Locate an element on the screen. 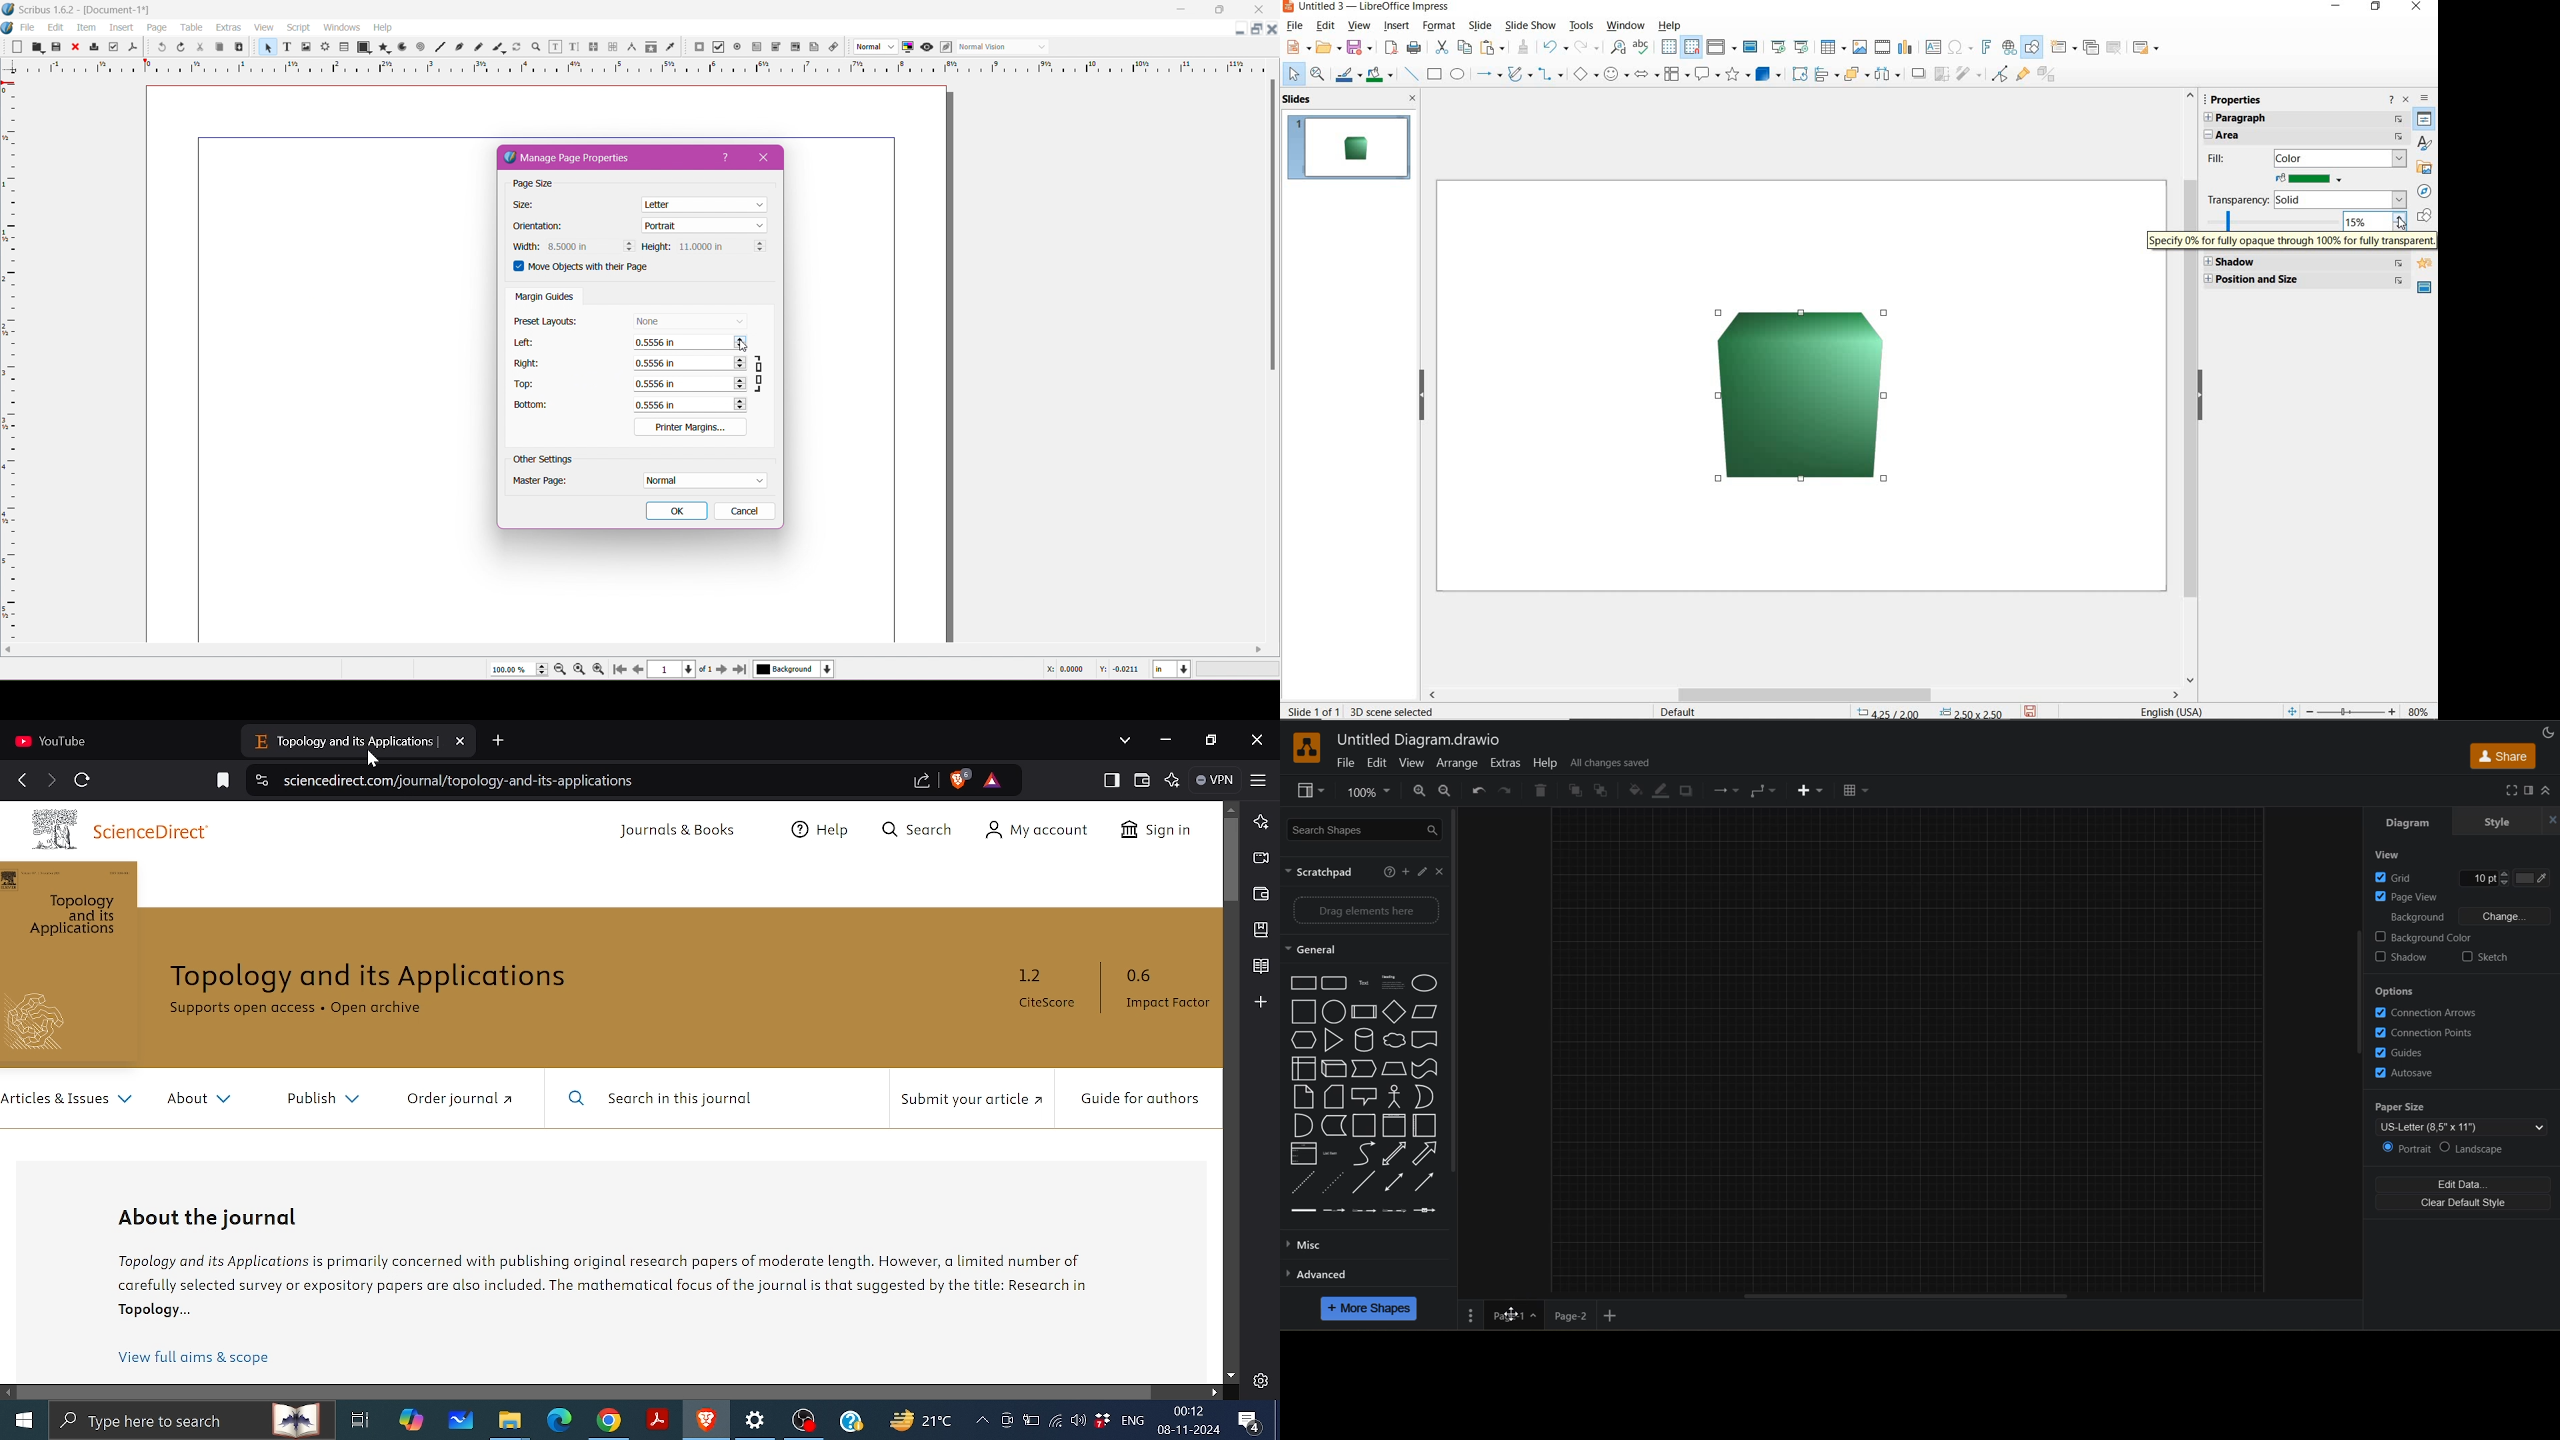  Select Item is located at coordinates (265, 47).